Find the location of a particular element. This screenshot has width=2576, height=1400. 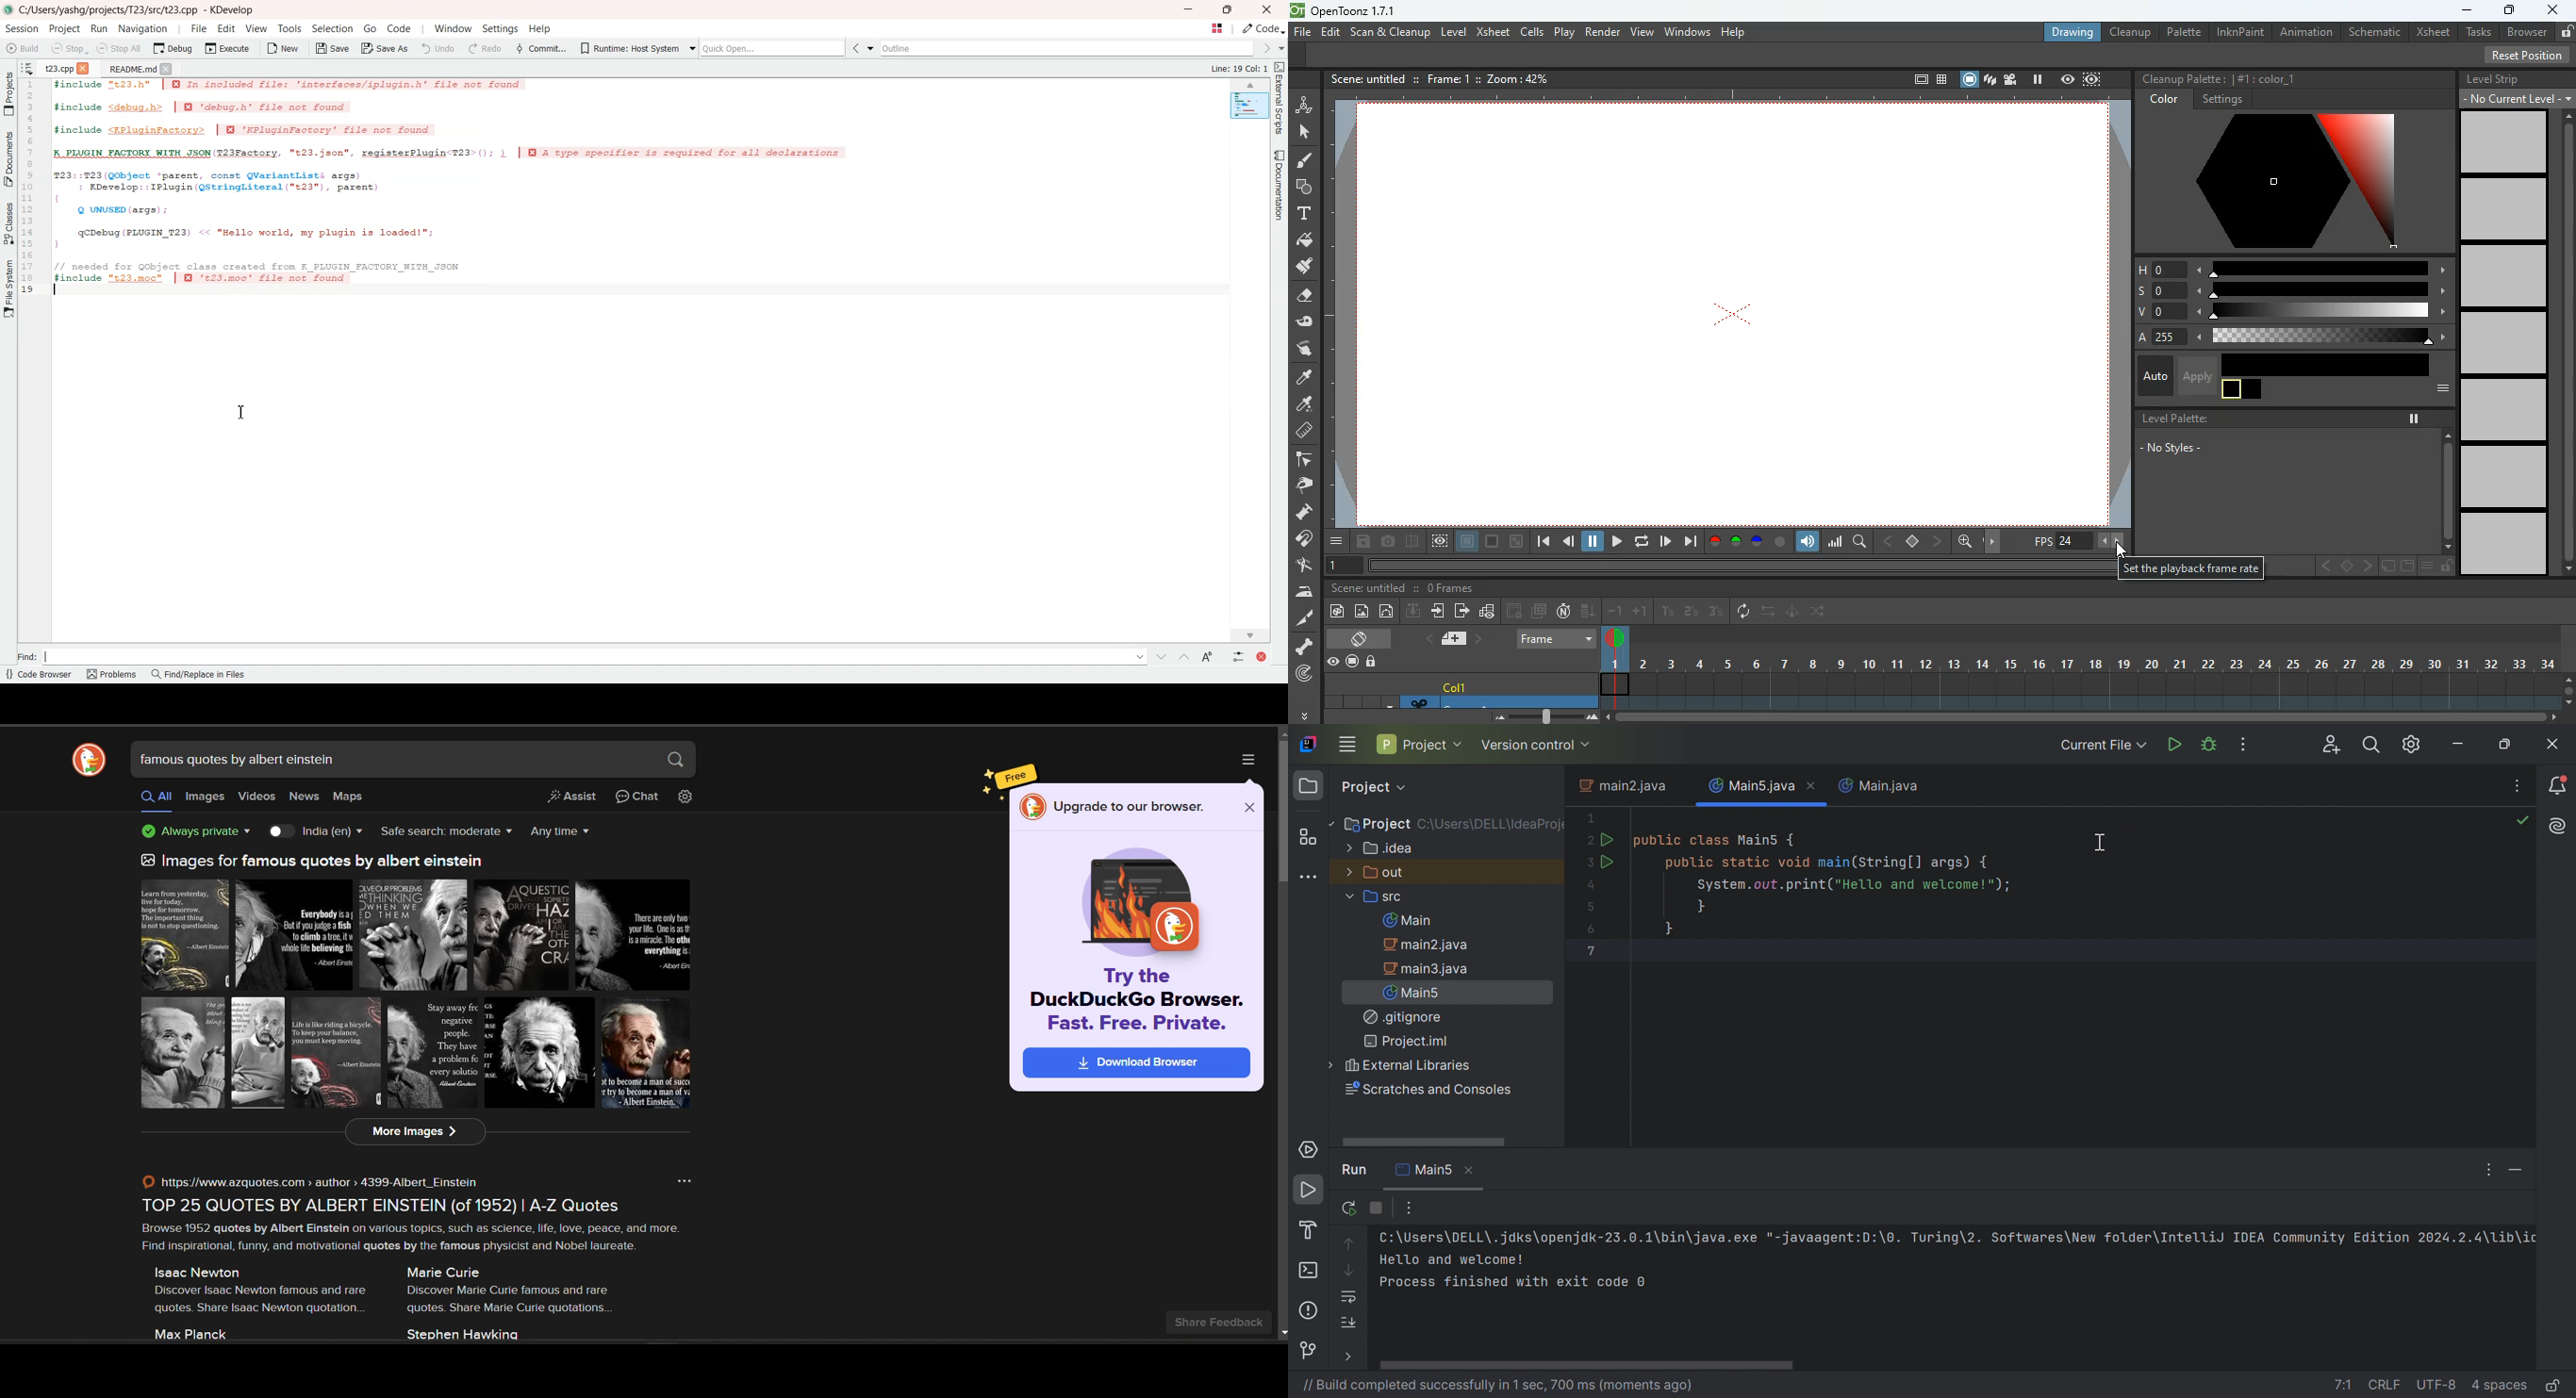

scenes is located at coordinates (1990, 79).